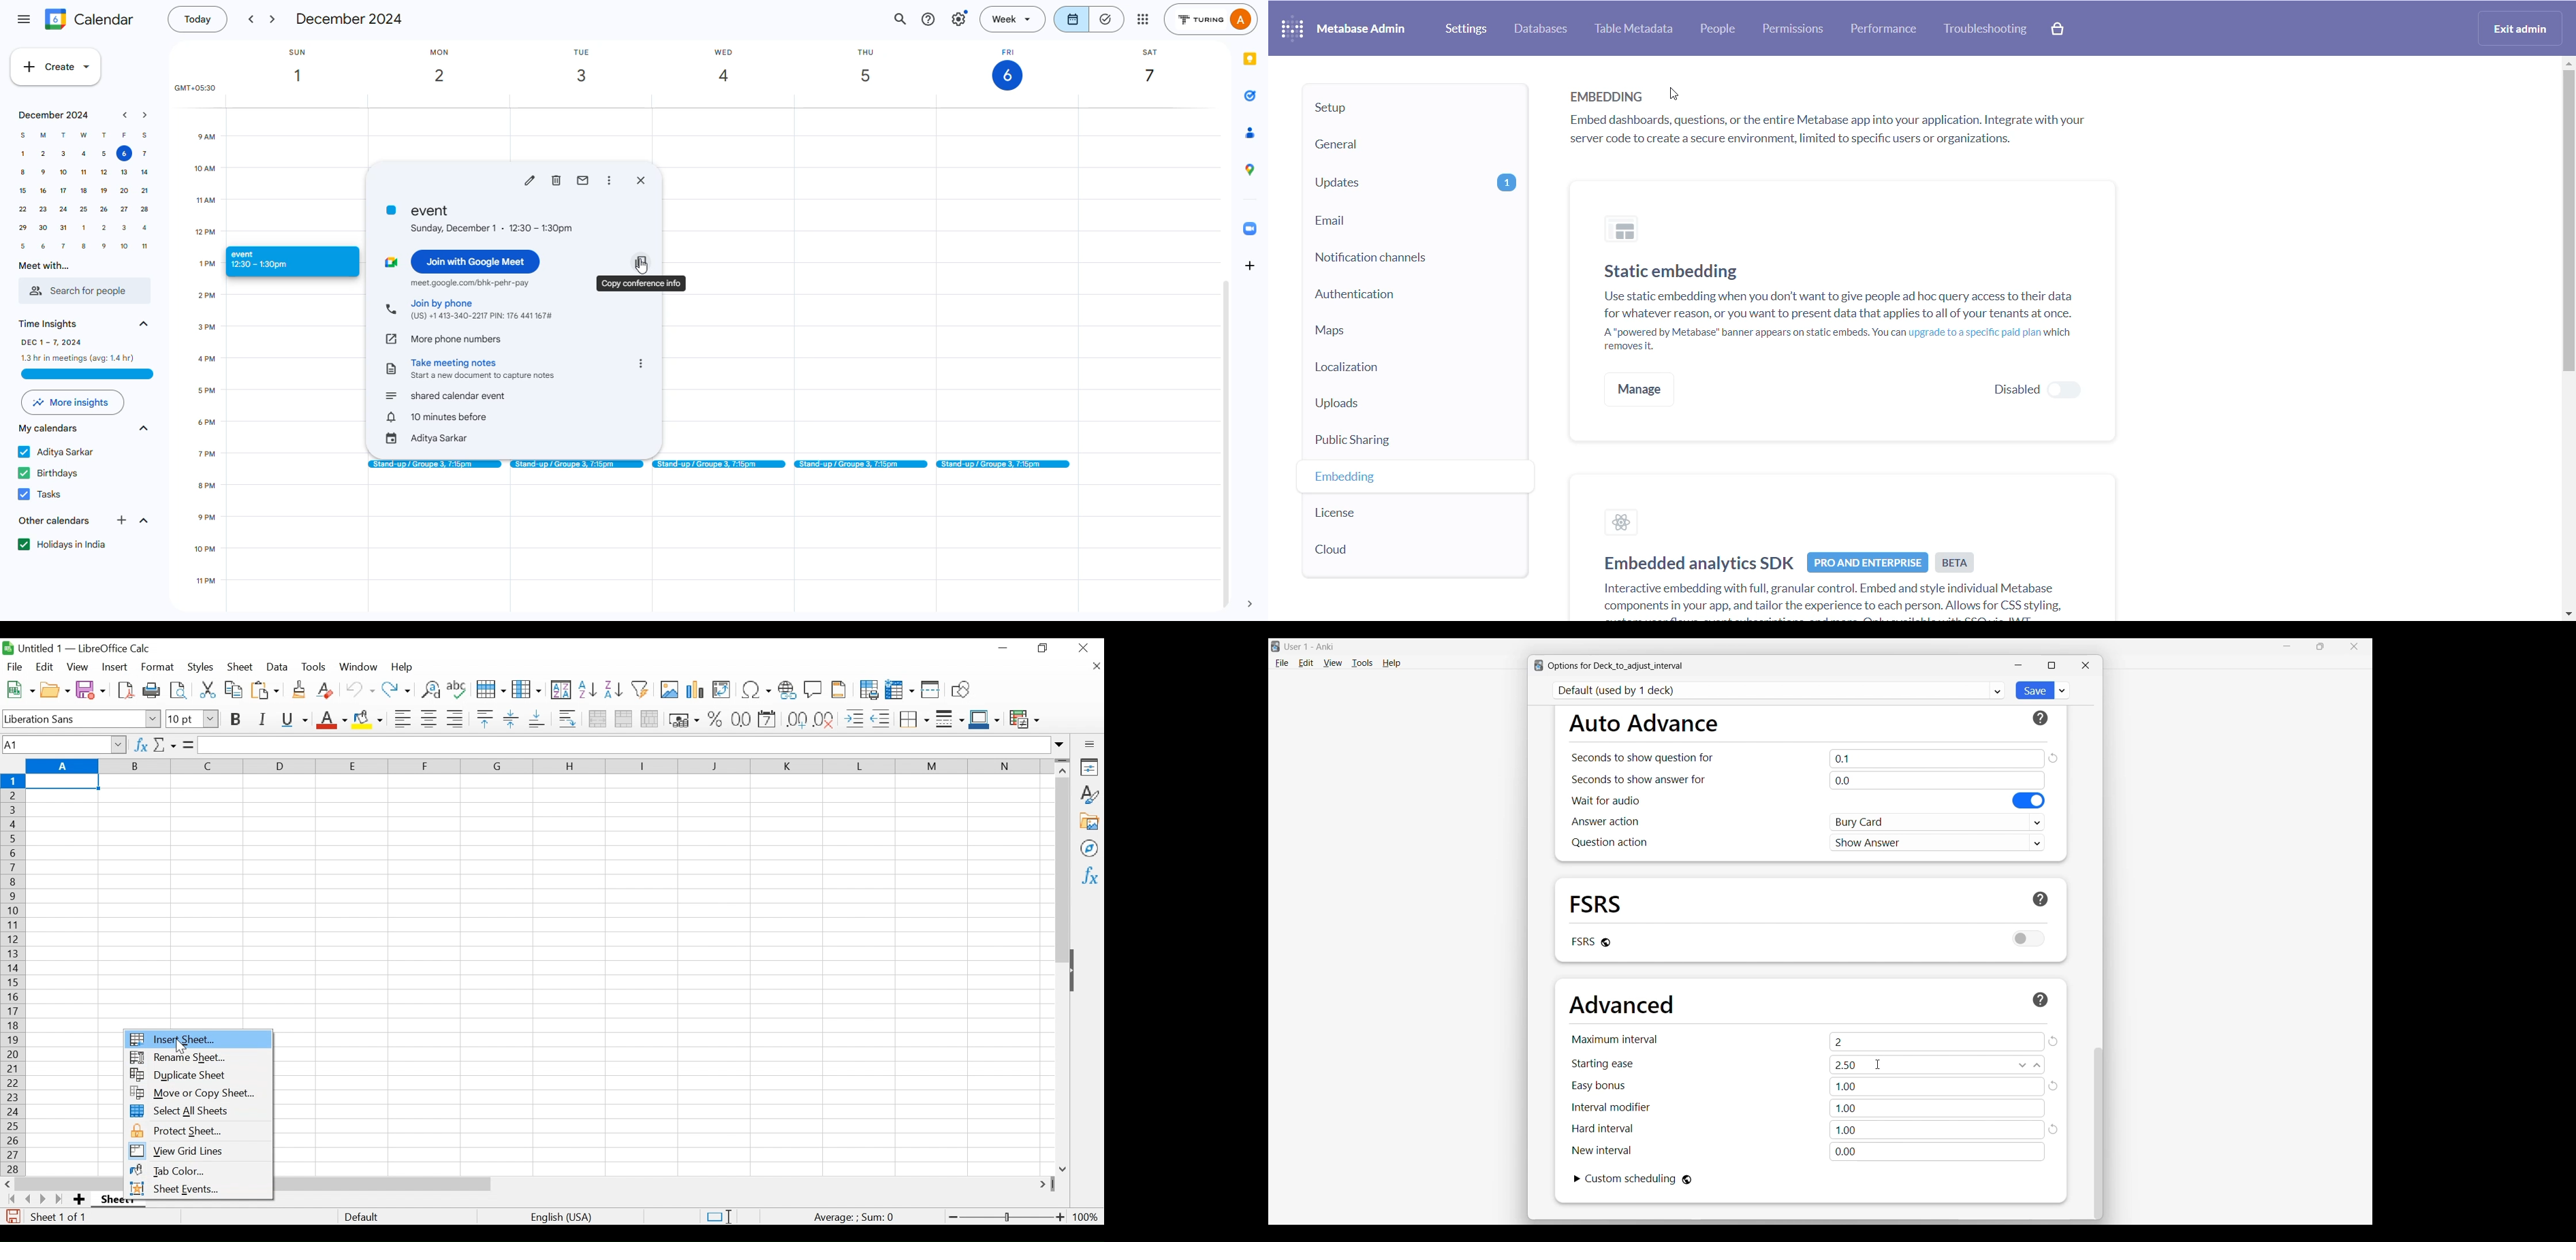  What do you see at coordinates (142, 323) in the screenshot?
I see `see` at bounding box center [142, 323].